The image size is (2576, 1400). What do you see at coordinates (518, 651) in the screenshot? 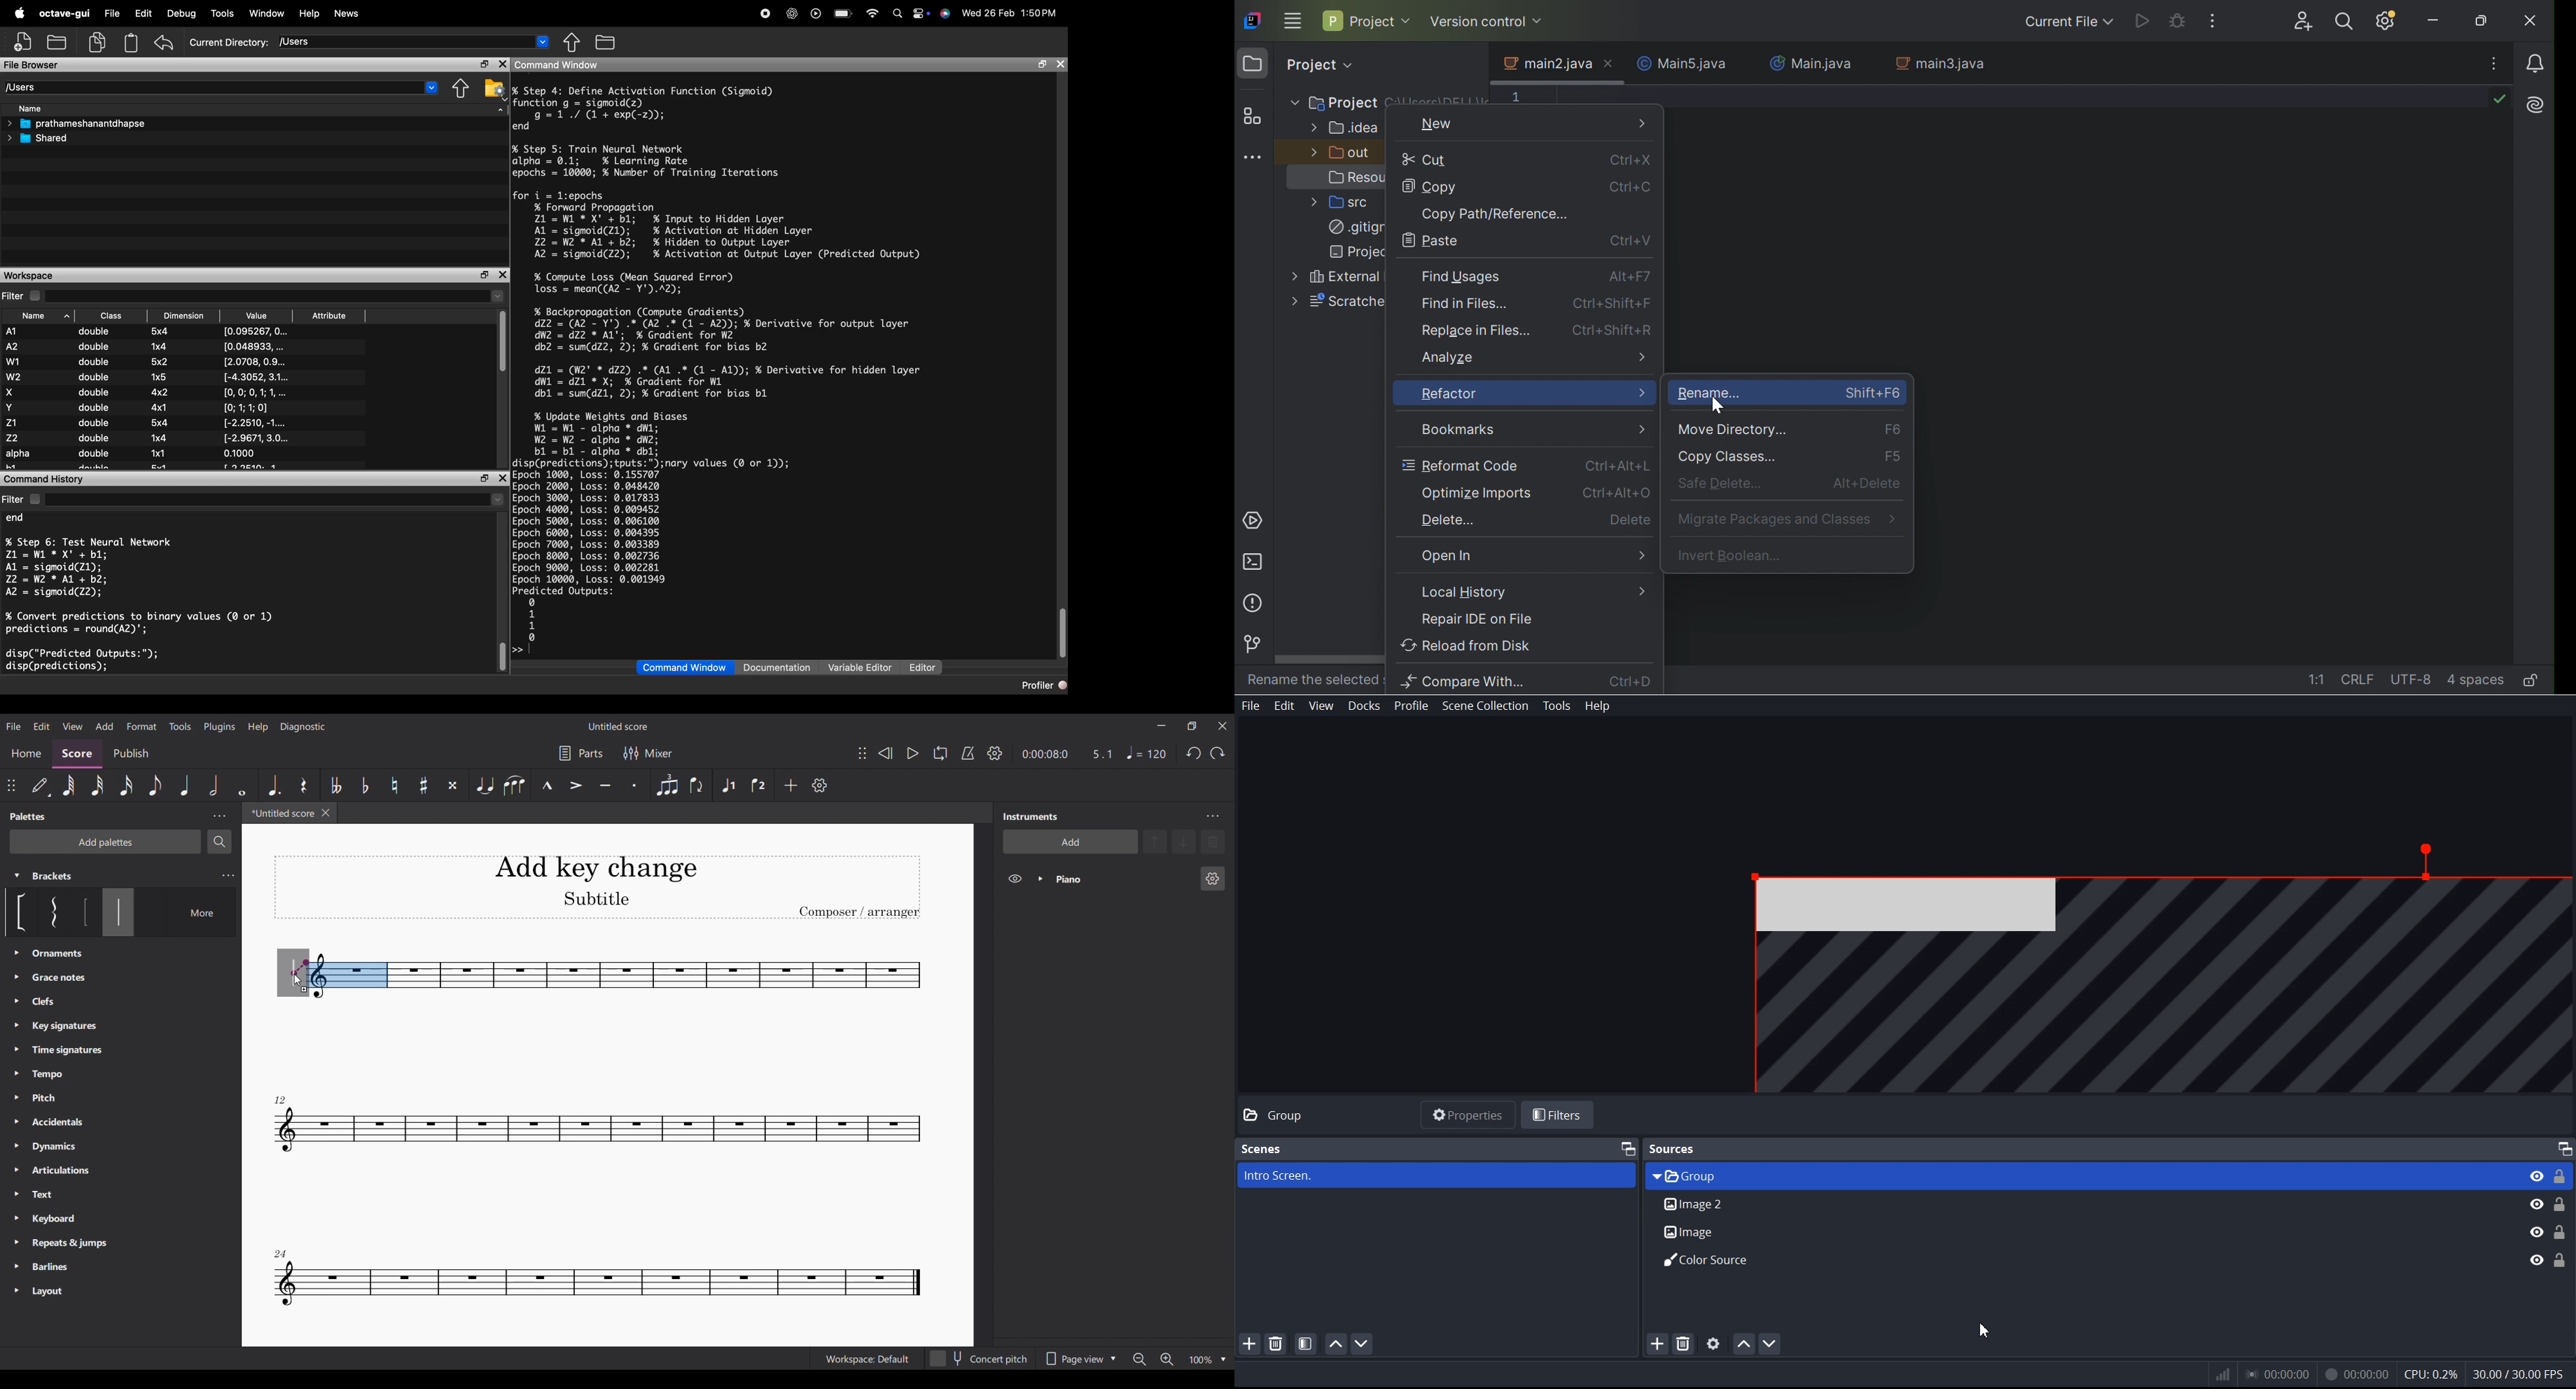
I see `New line` at bounding box center [518, 651].